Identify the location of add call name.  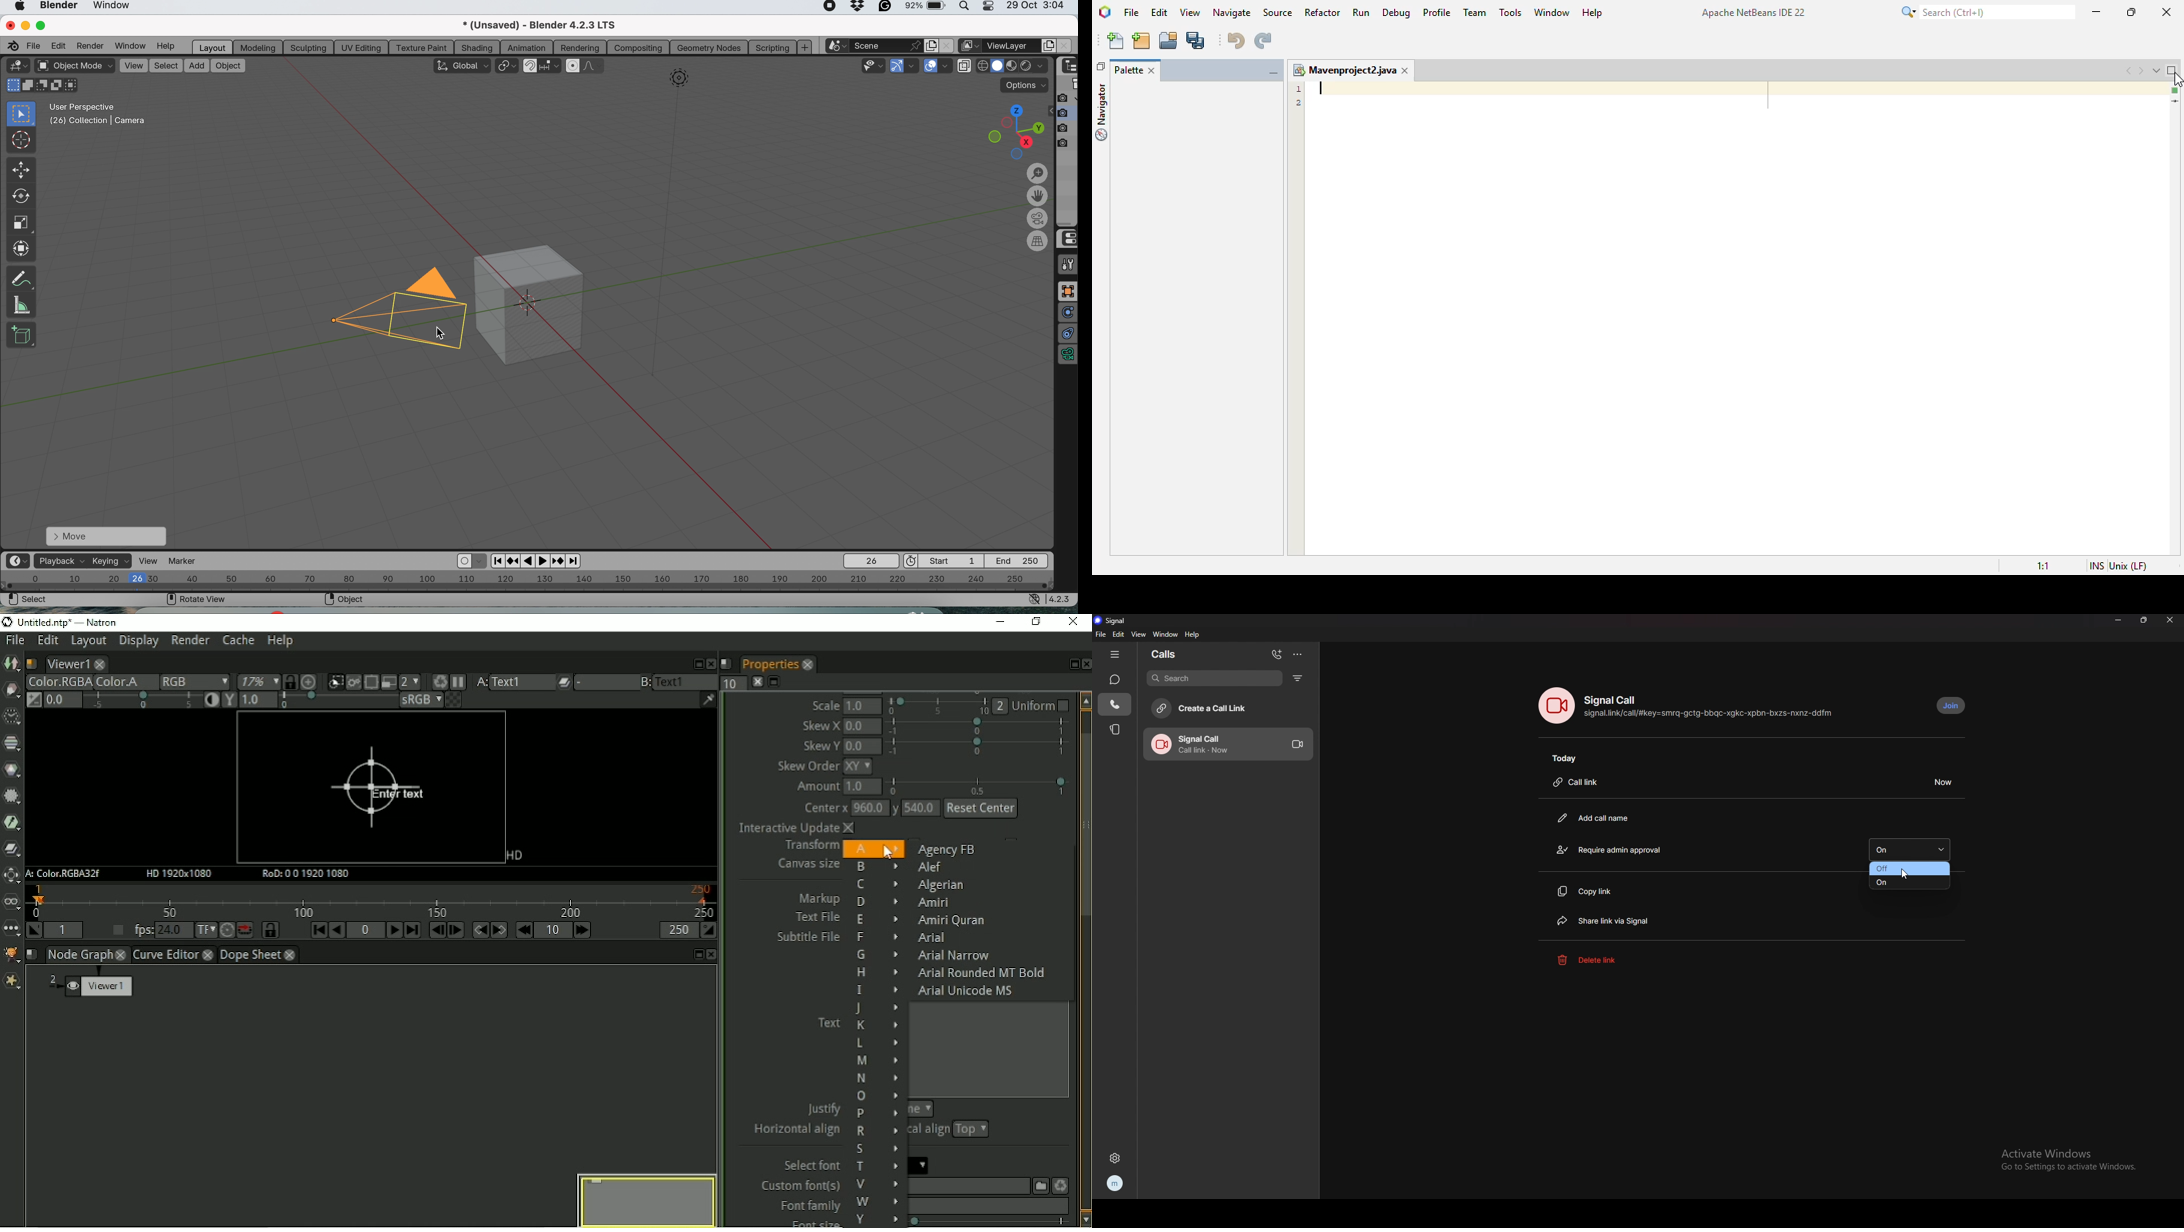
(1596, 819).